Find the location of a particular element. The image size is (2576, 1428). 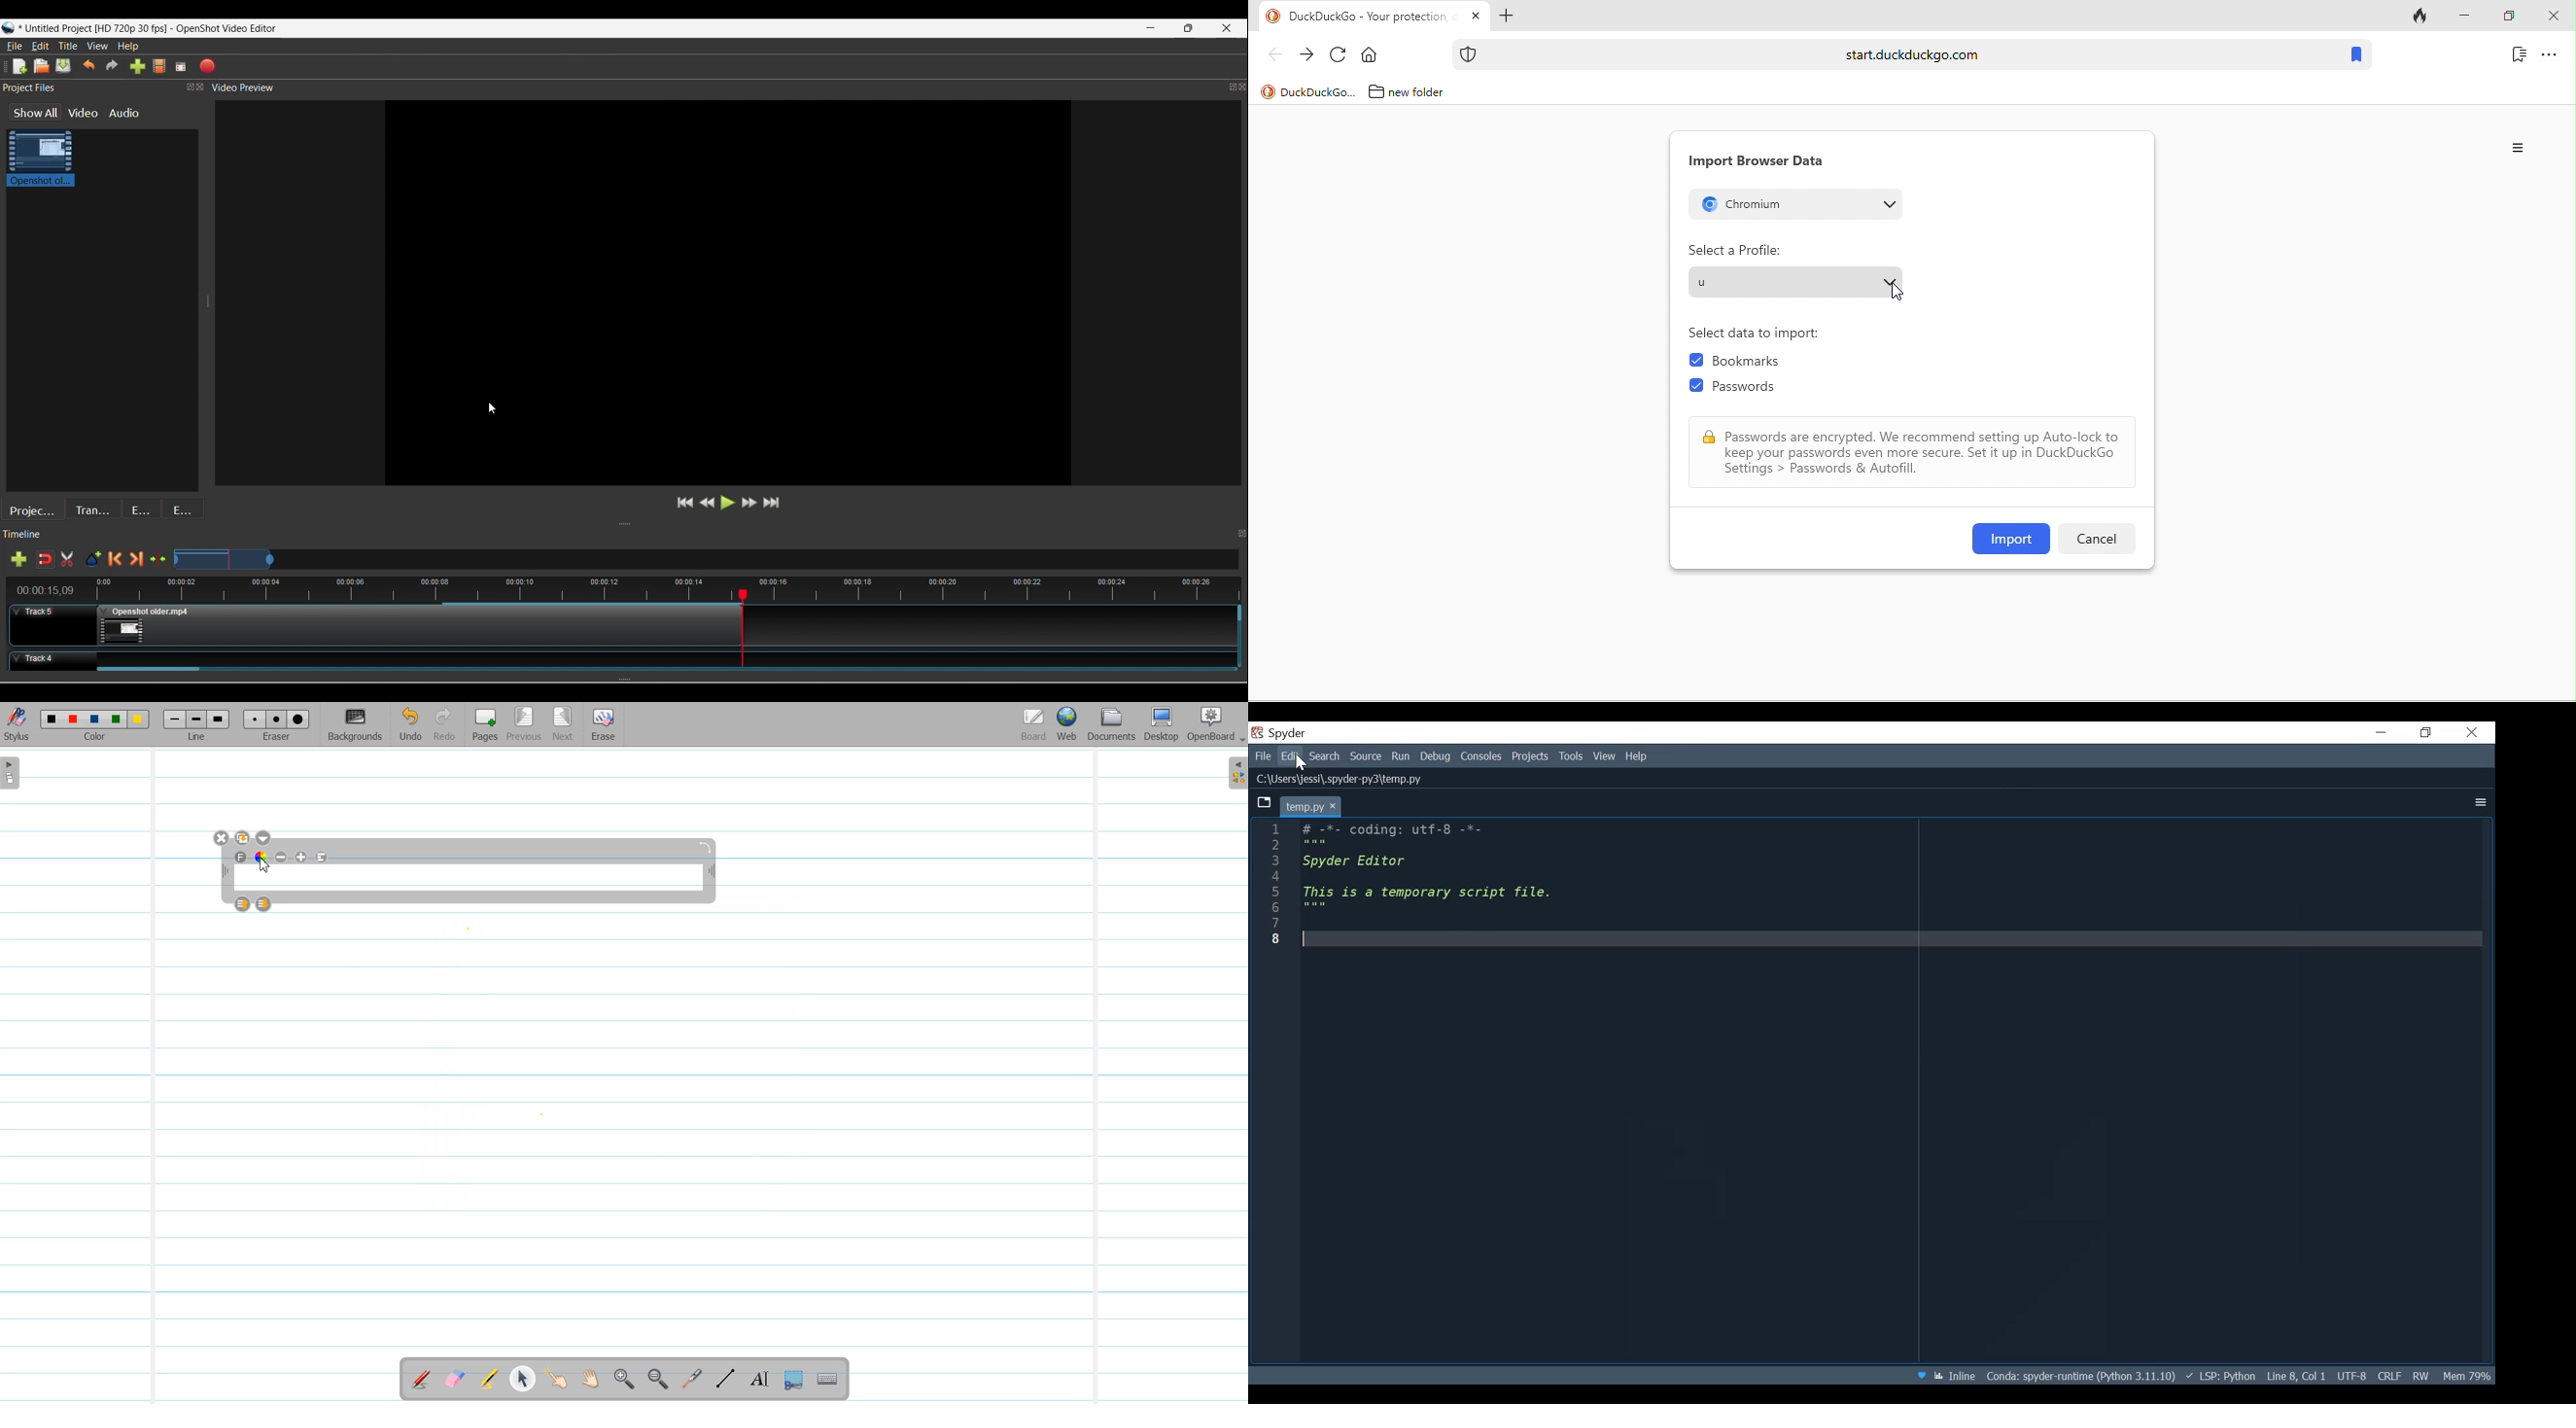

File EQL Status is located at coordinates (2389, 1375).